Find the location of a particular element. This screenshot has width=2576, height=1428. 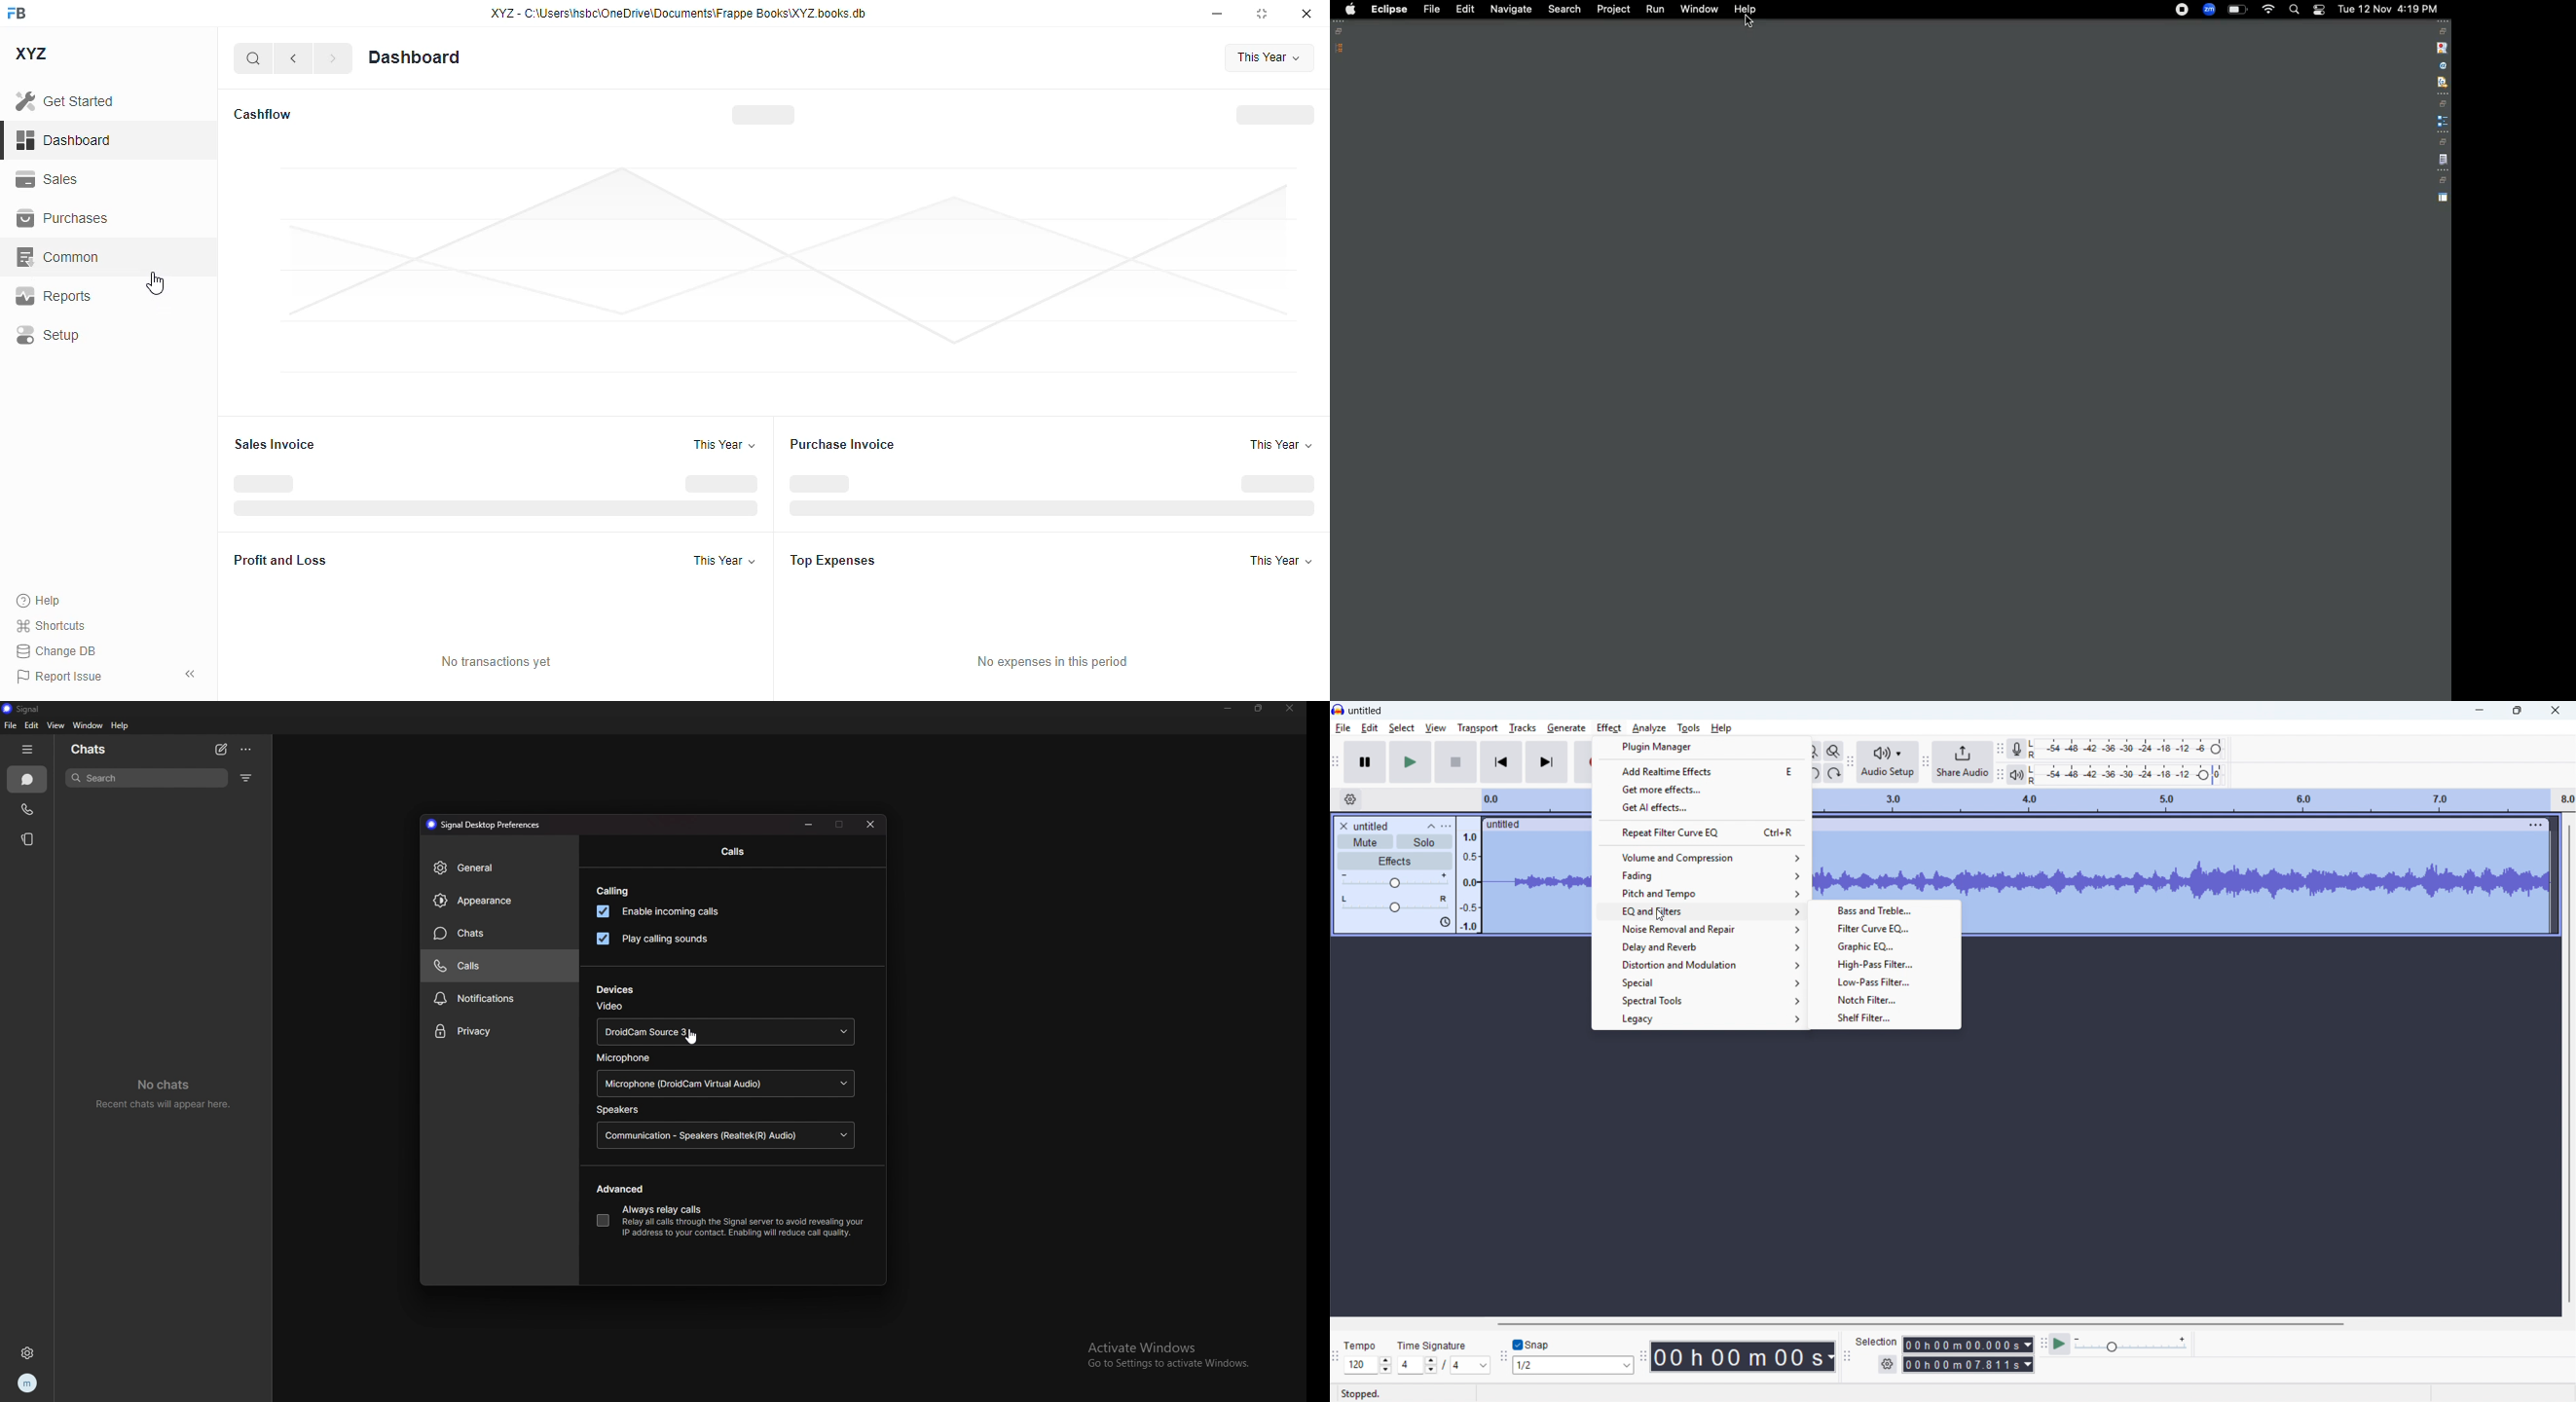

toggle maximize is located at coordinates (1261, 14).